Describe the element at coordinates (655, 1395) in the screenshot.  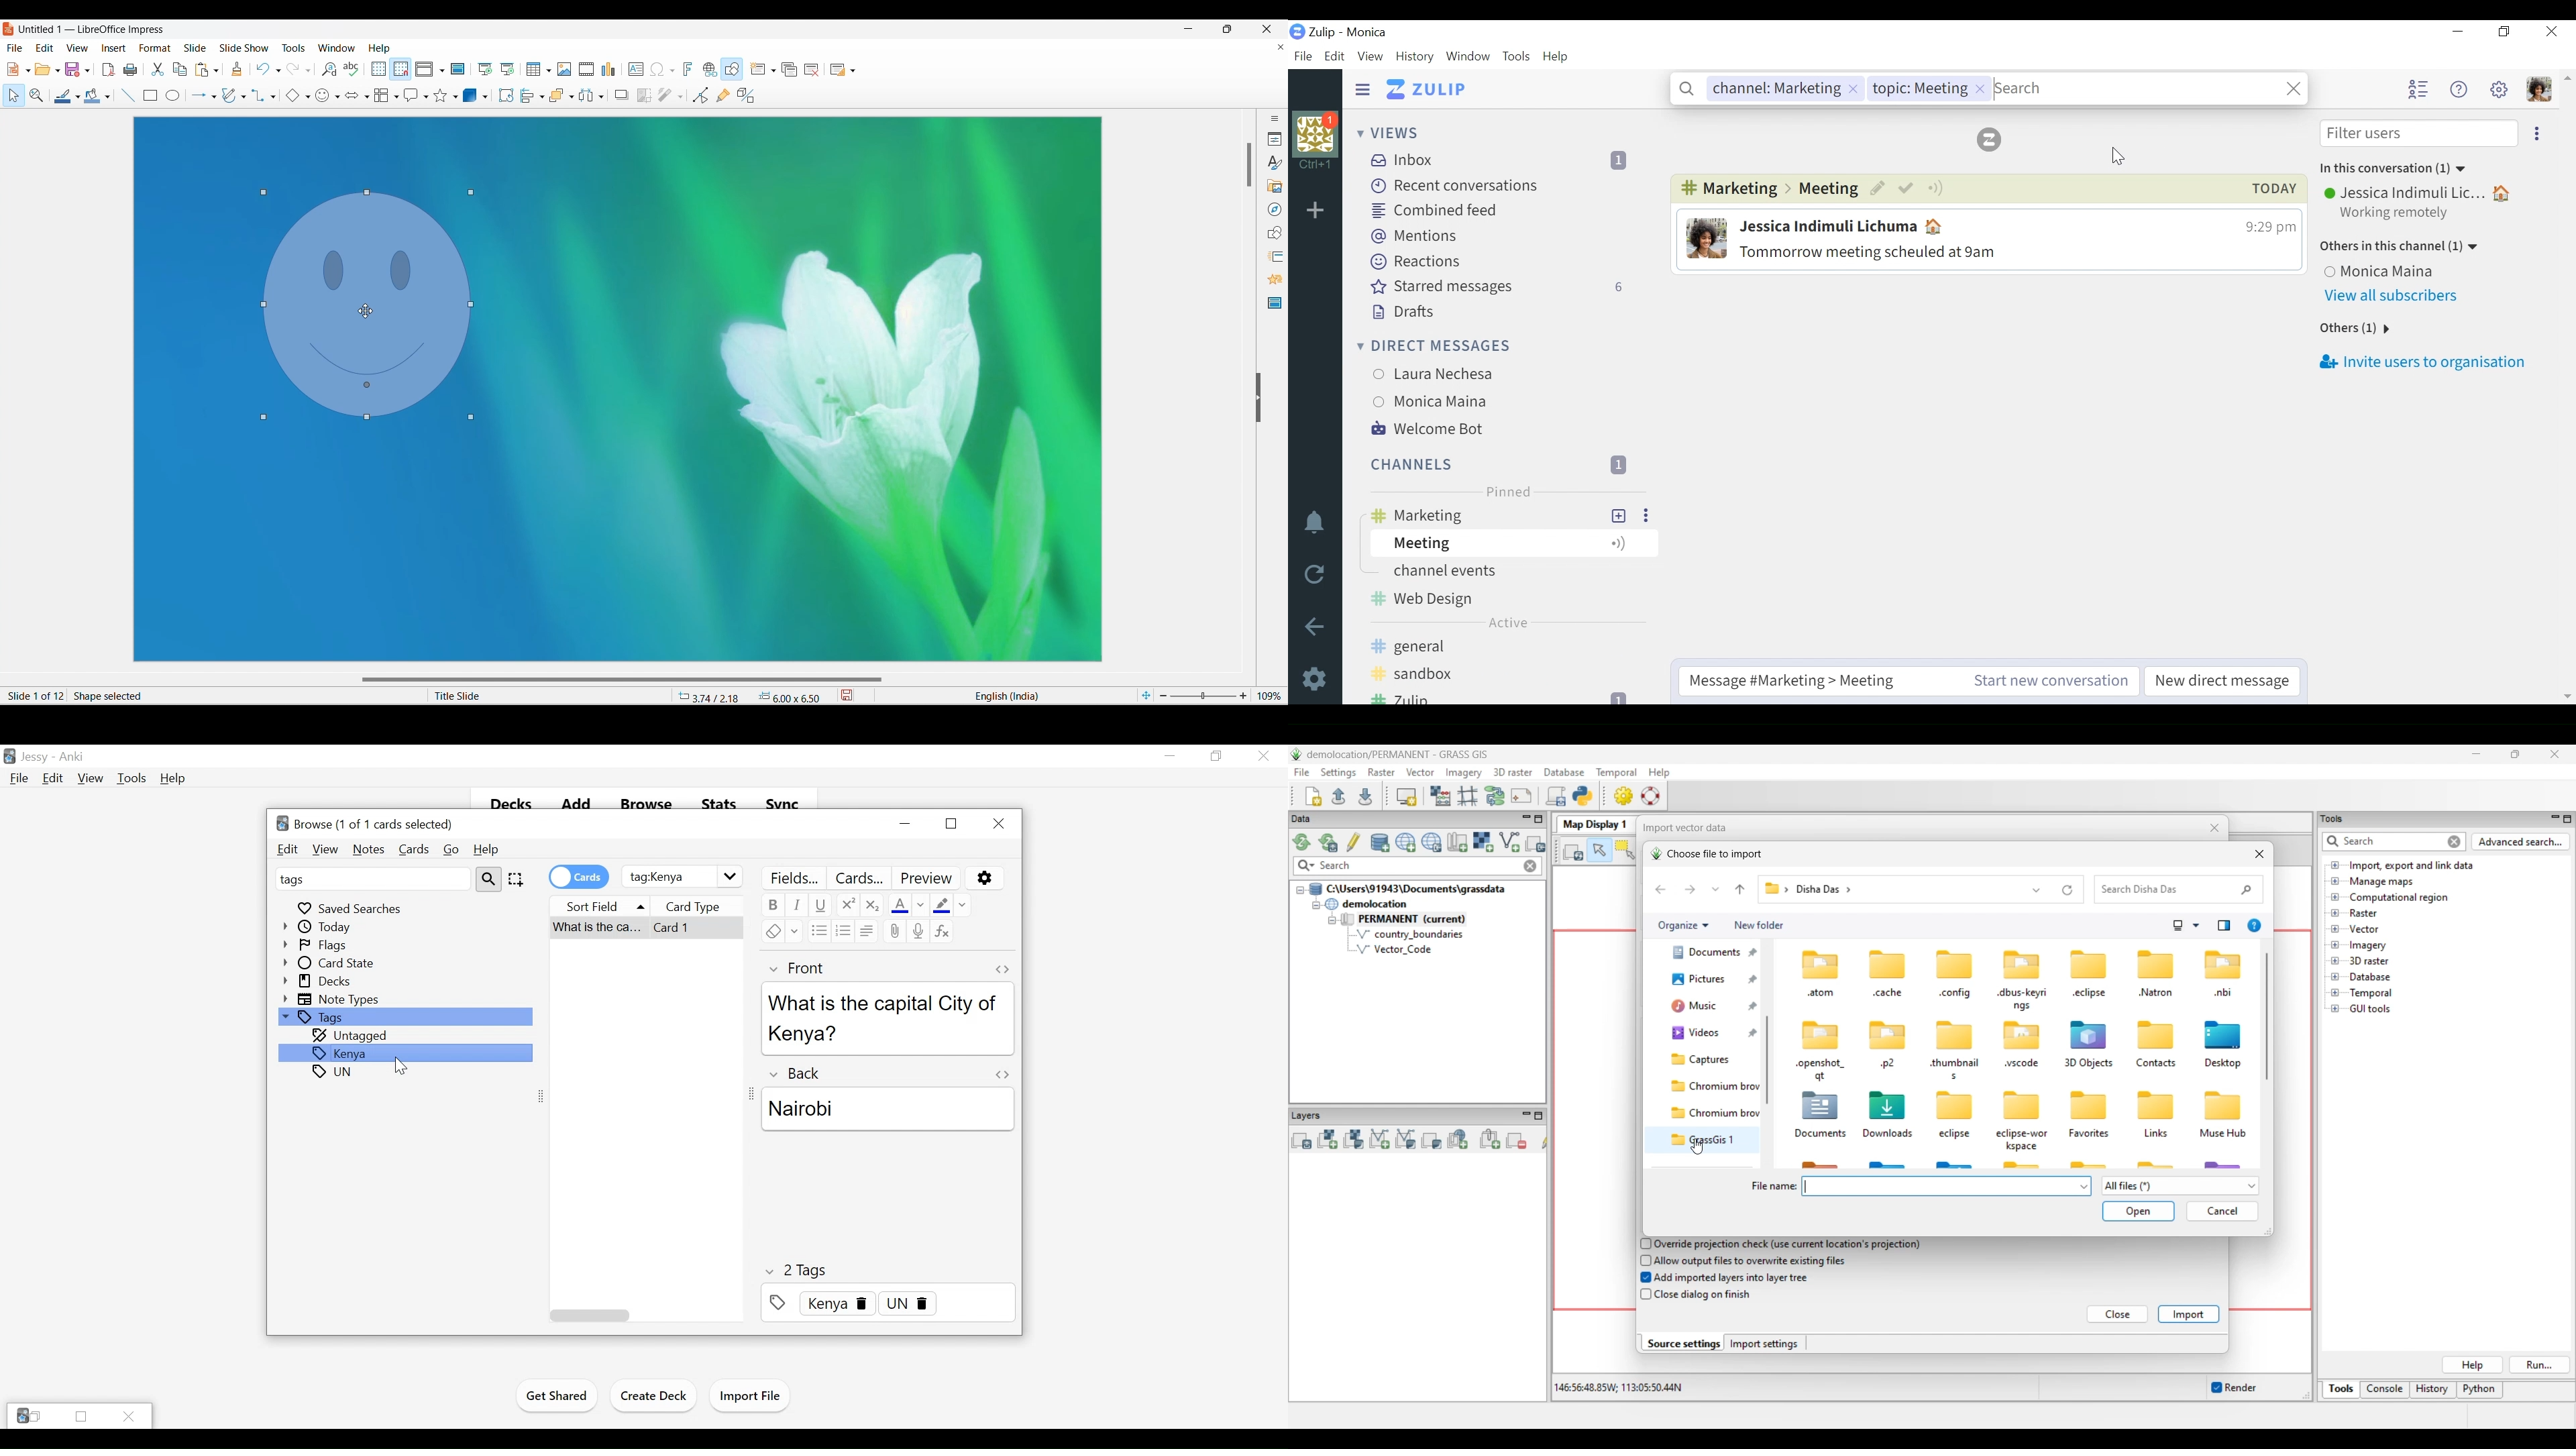
I see `Create Deck` at that location.